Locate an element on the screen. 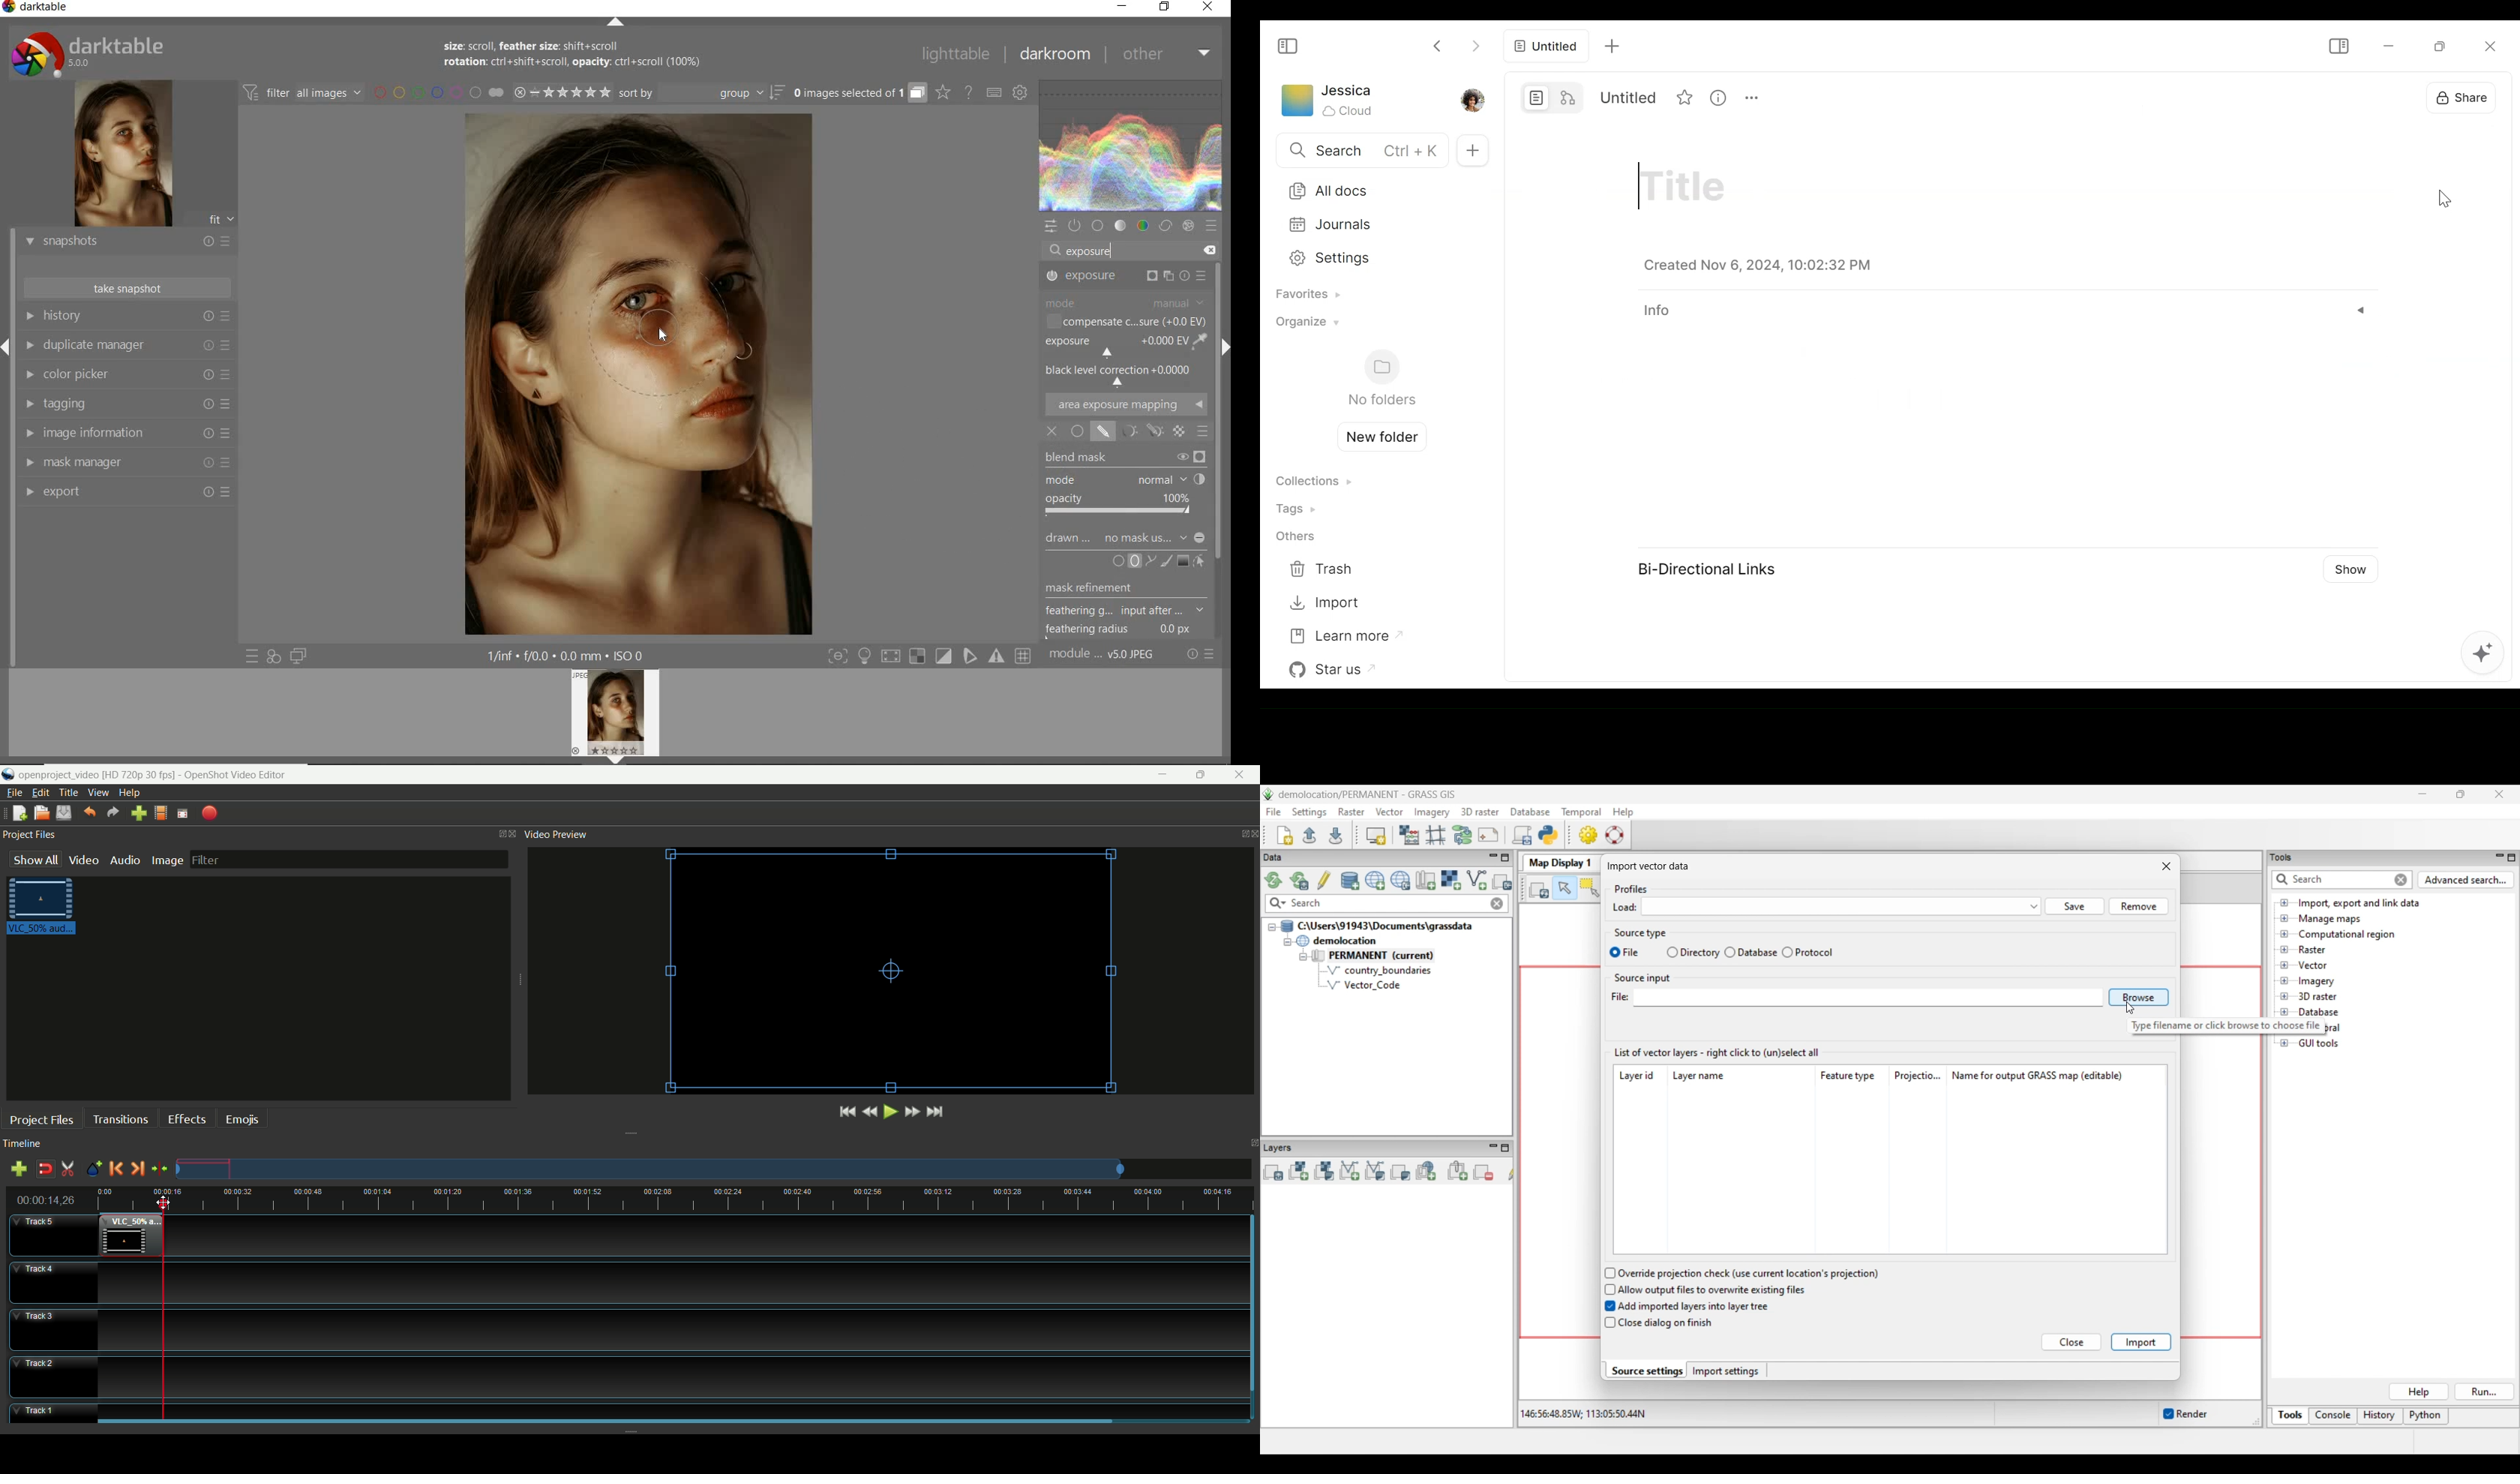  BLENDING OPTIONS is located at coordinates (1202, 433).